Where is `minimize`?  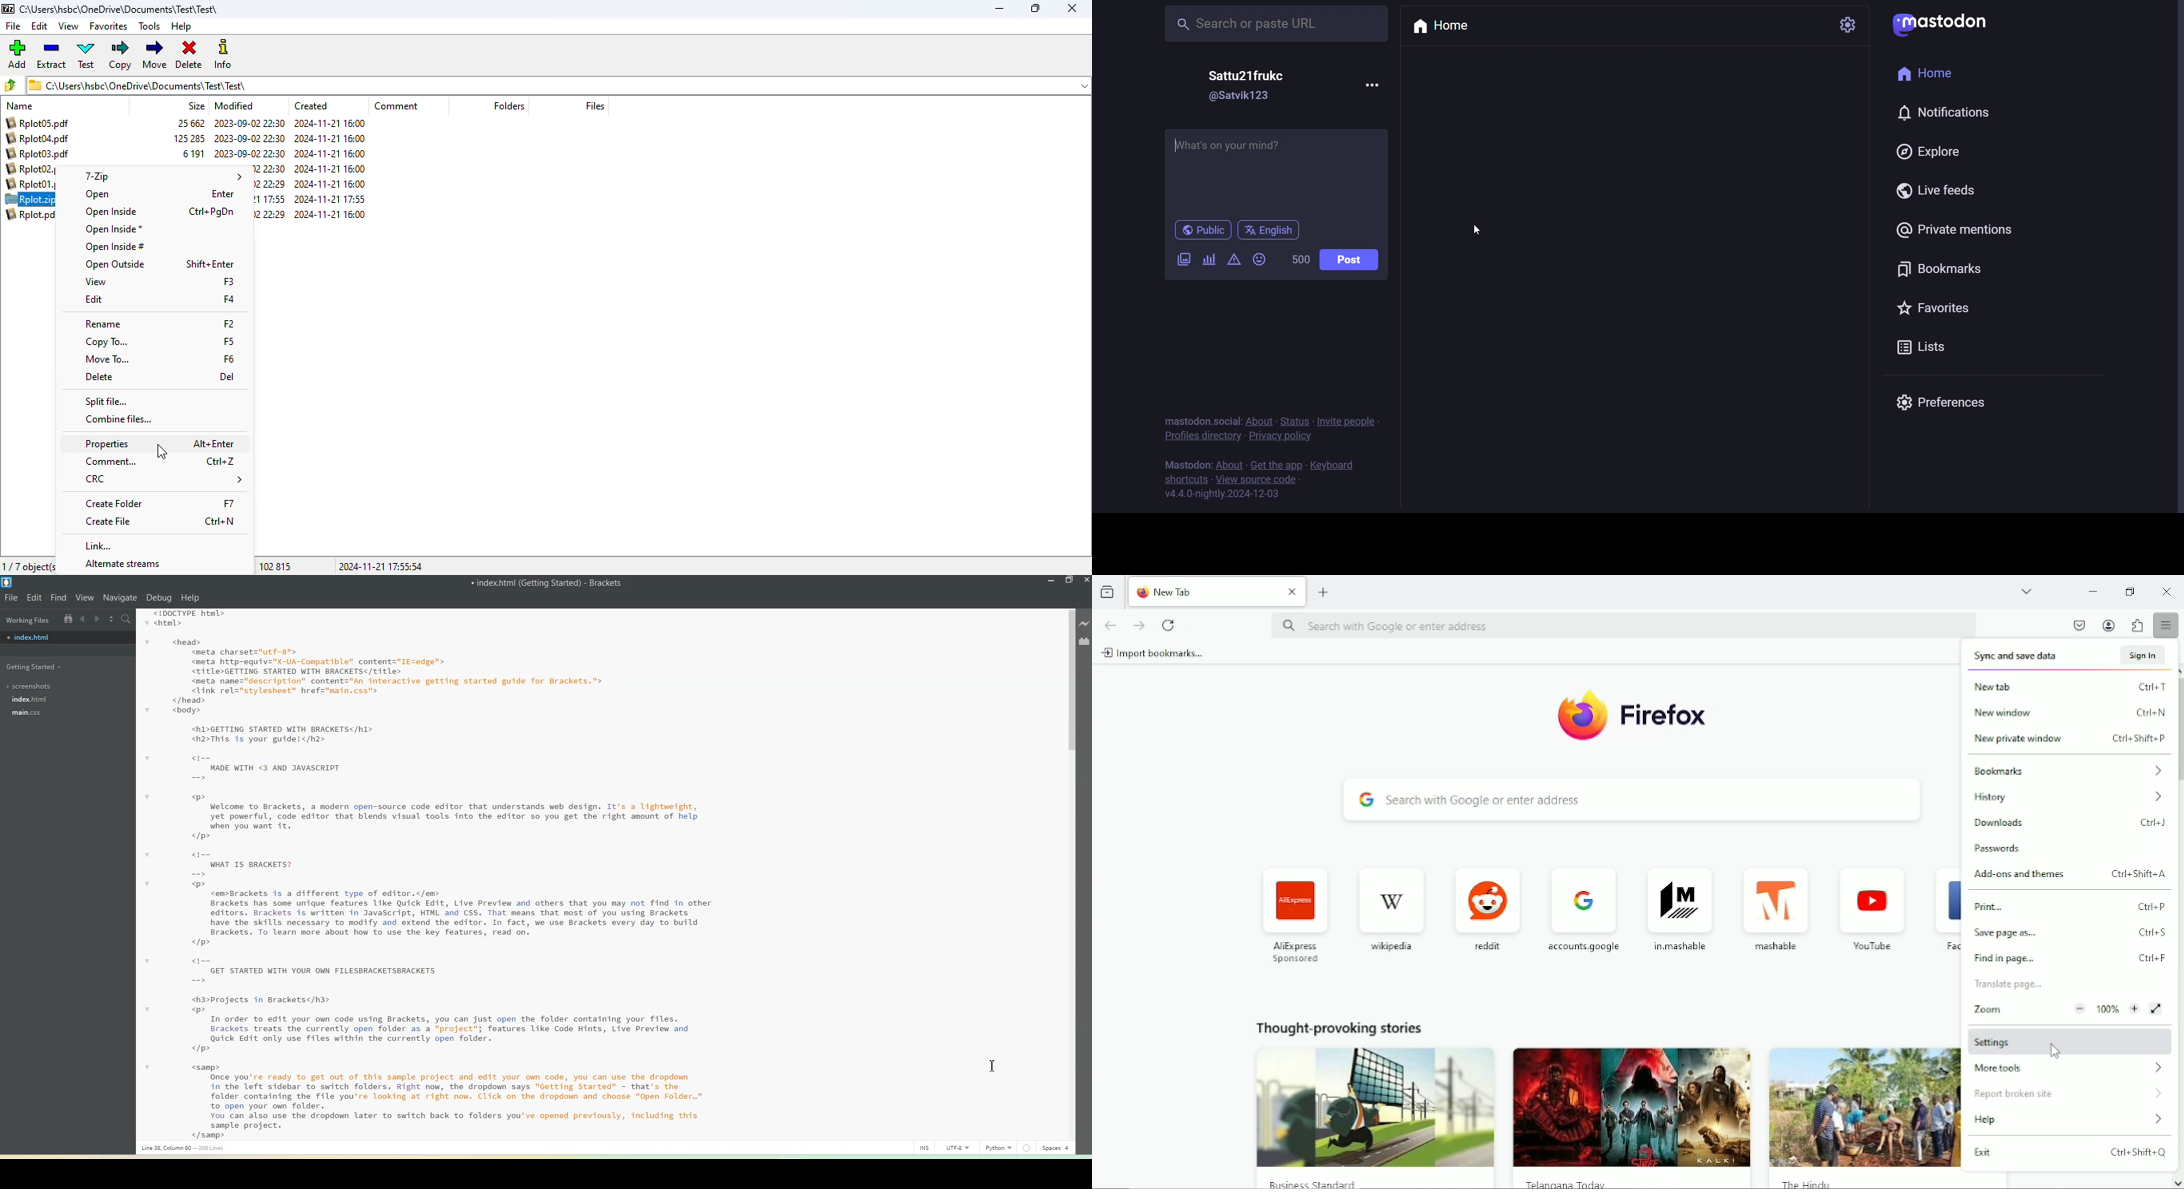 minimize is located at coordinates (2091, 591).